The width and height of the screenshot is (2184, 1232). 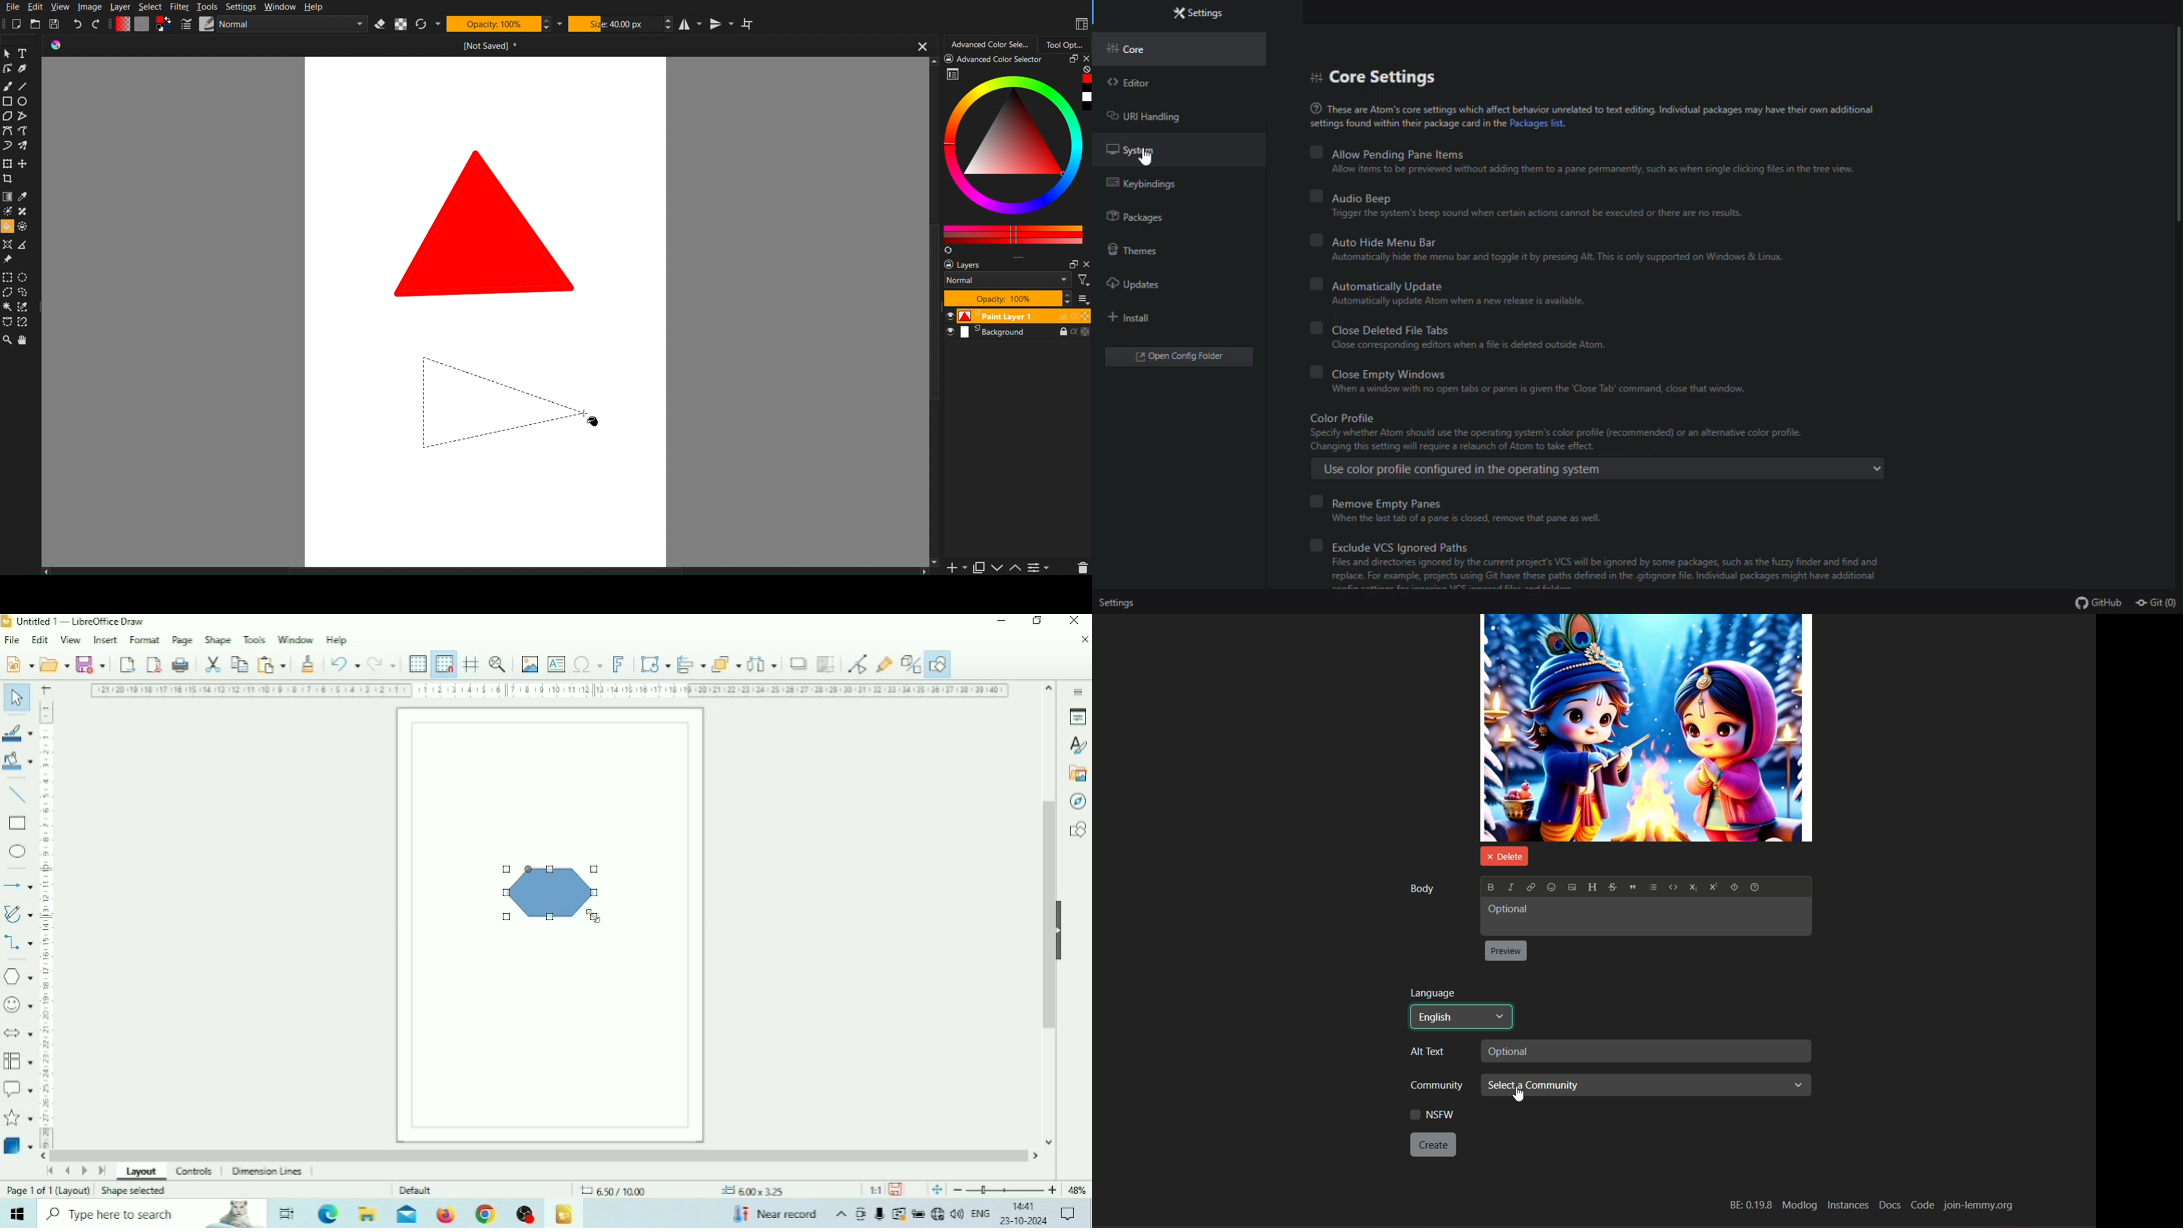 What do you see at coordinates (938, 1213) in the screenshot?
I see `Internet` at bounding box center [938, 1213].